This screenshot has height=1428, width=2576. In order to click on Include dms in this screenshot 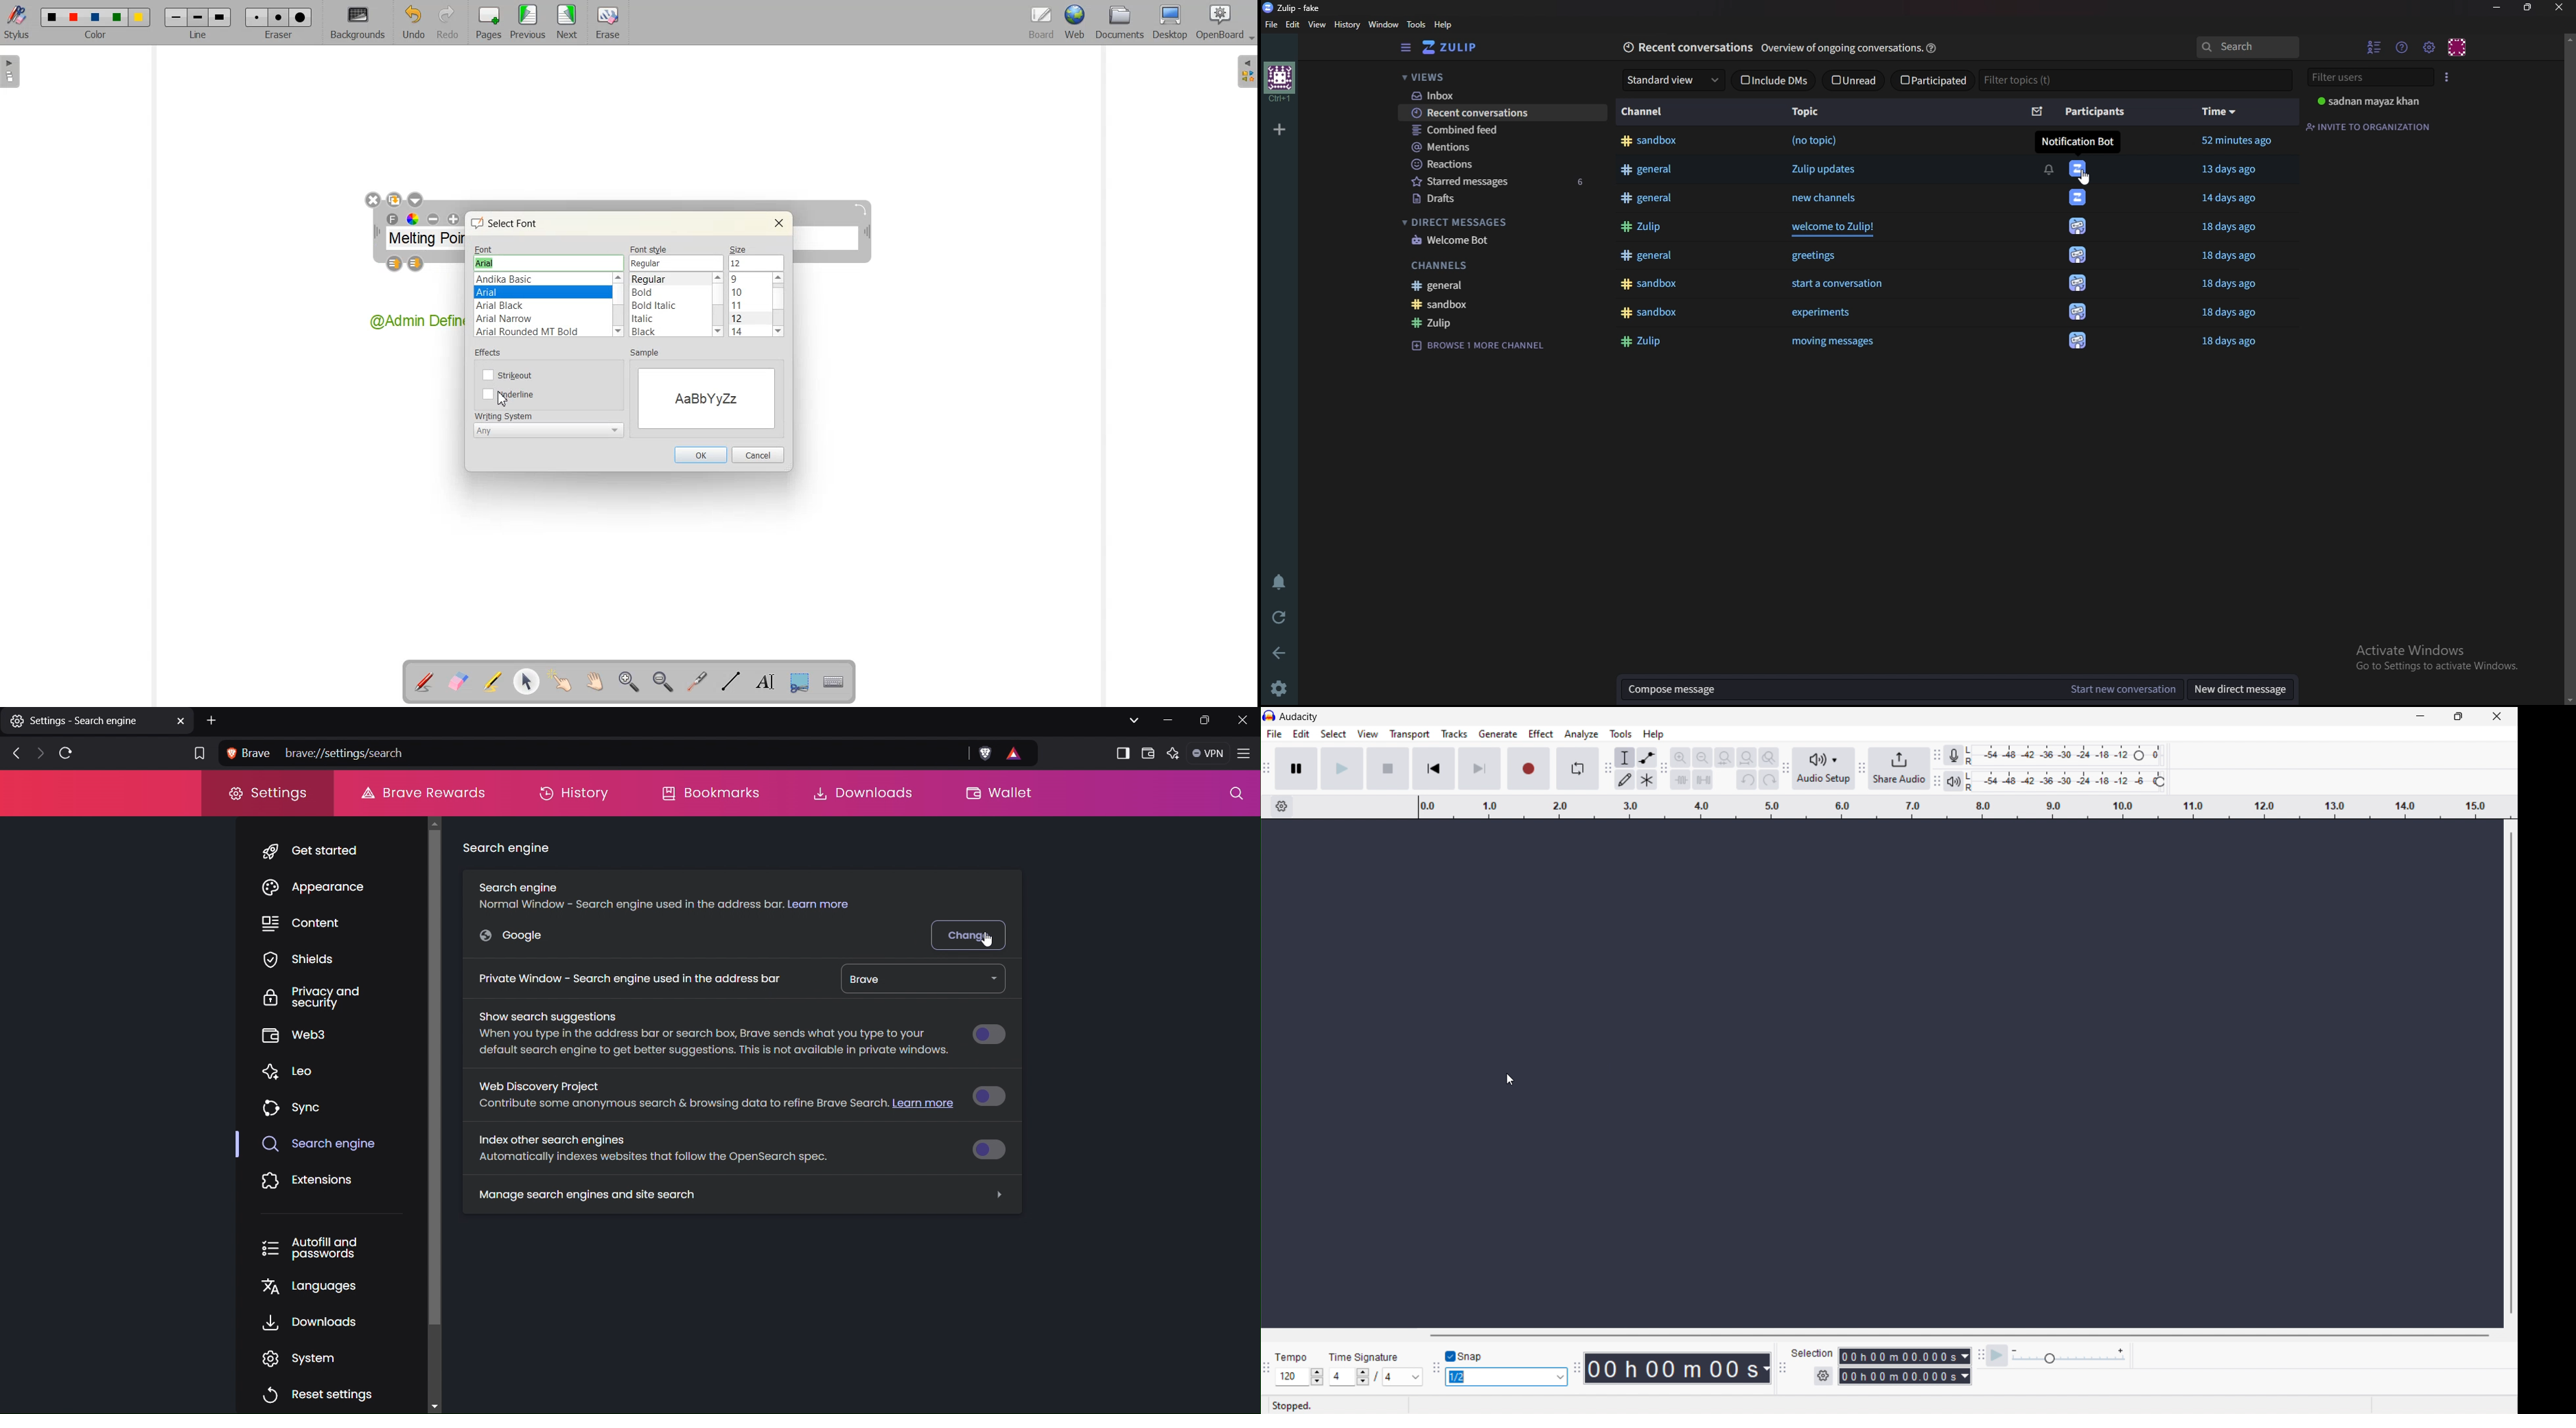, I will do `click(1773, 80)`.